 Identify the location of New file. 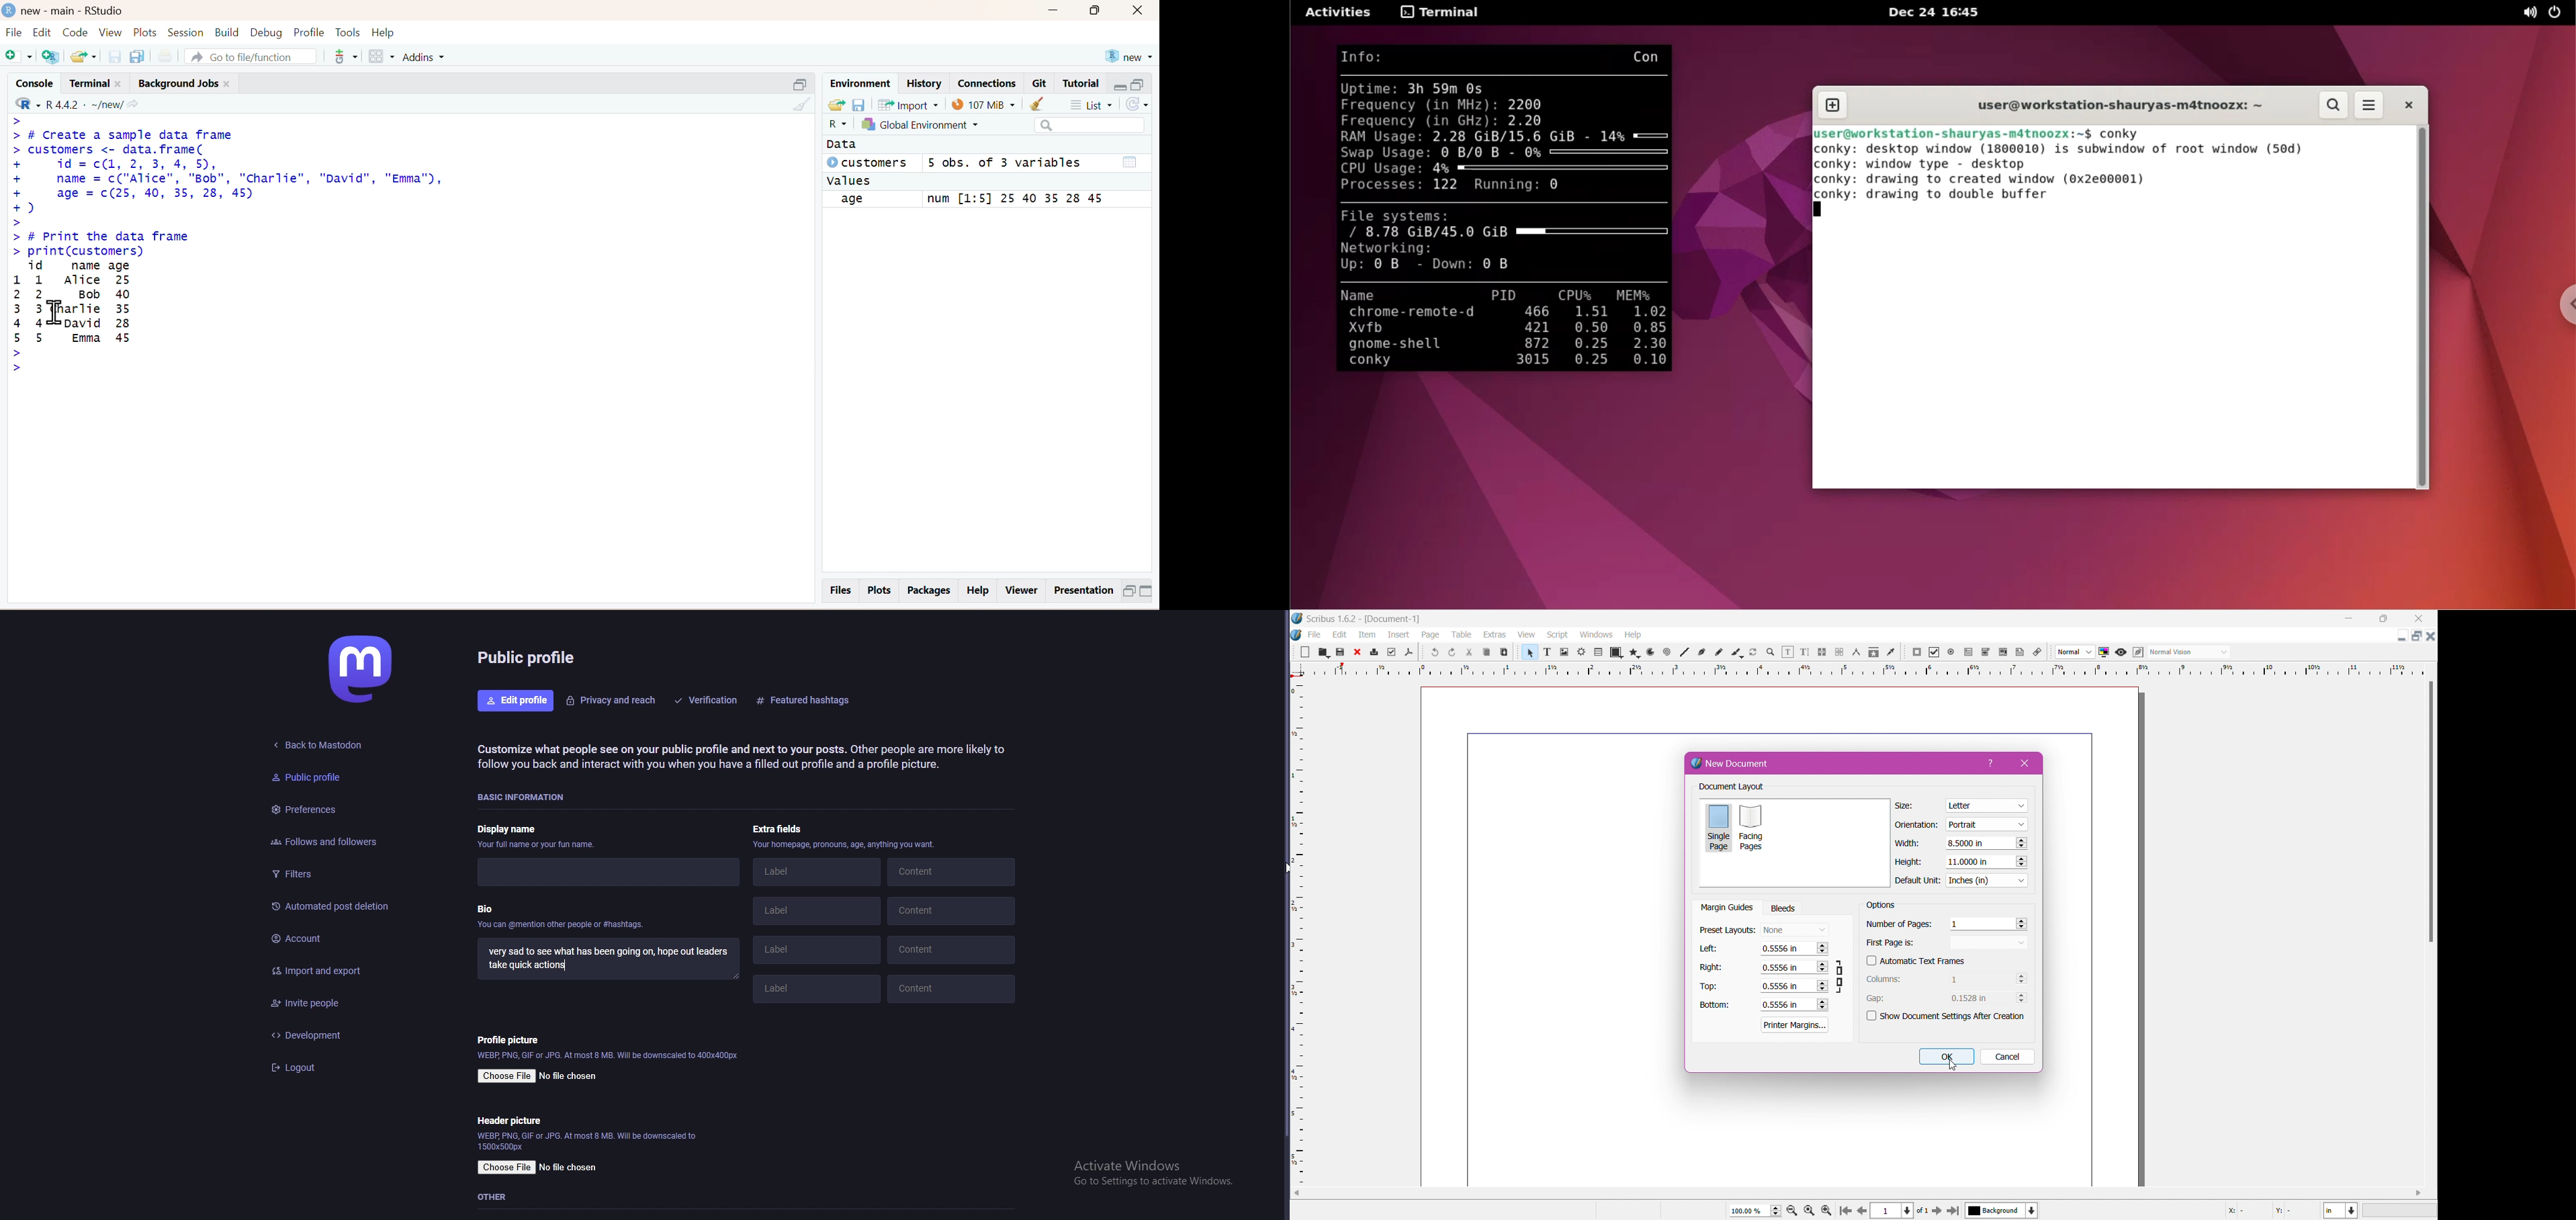
(19, 56).